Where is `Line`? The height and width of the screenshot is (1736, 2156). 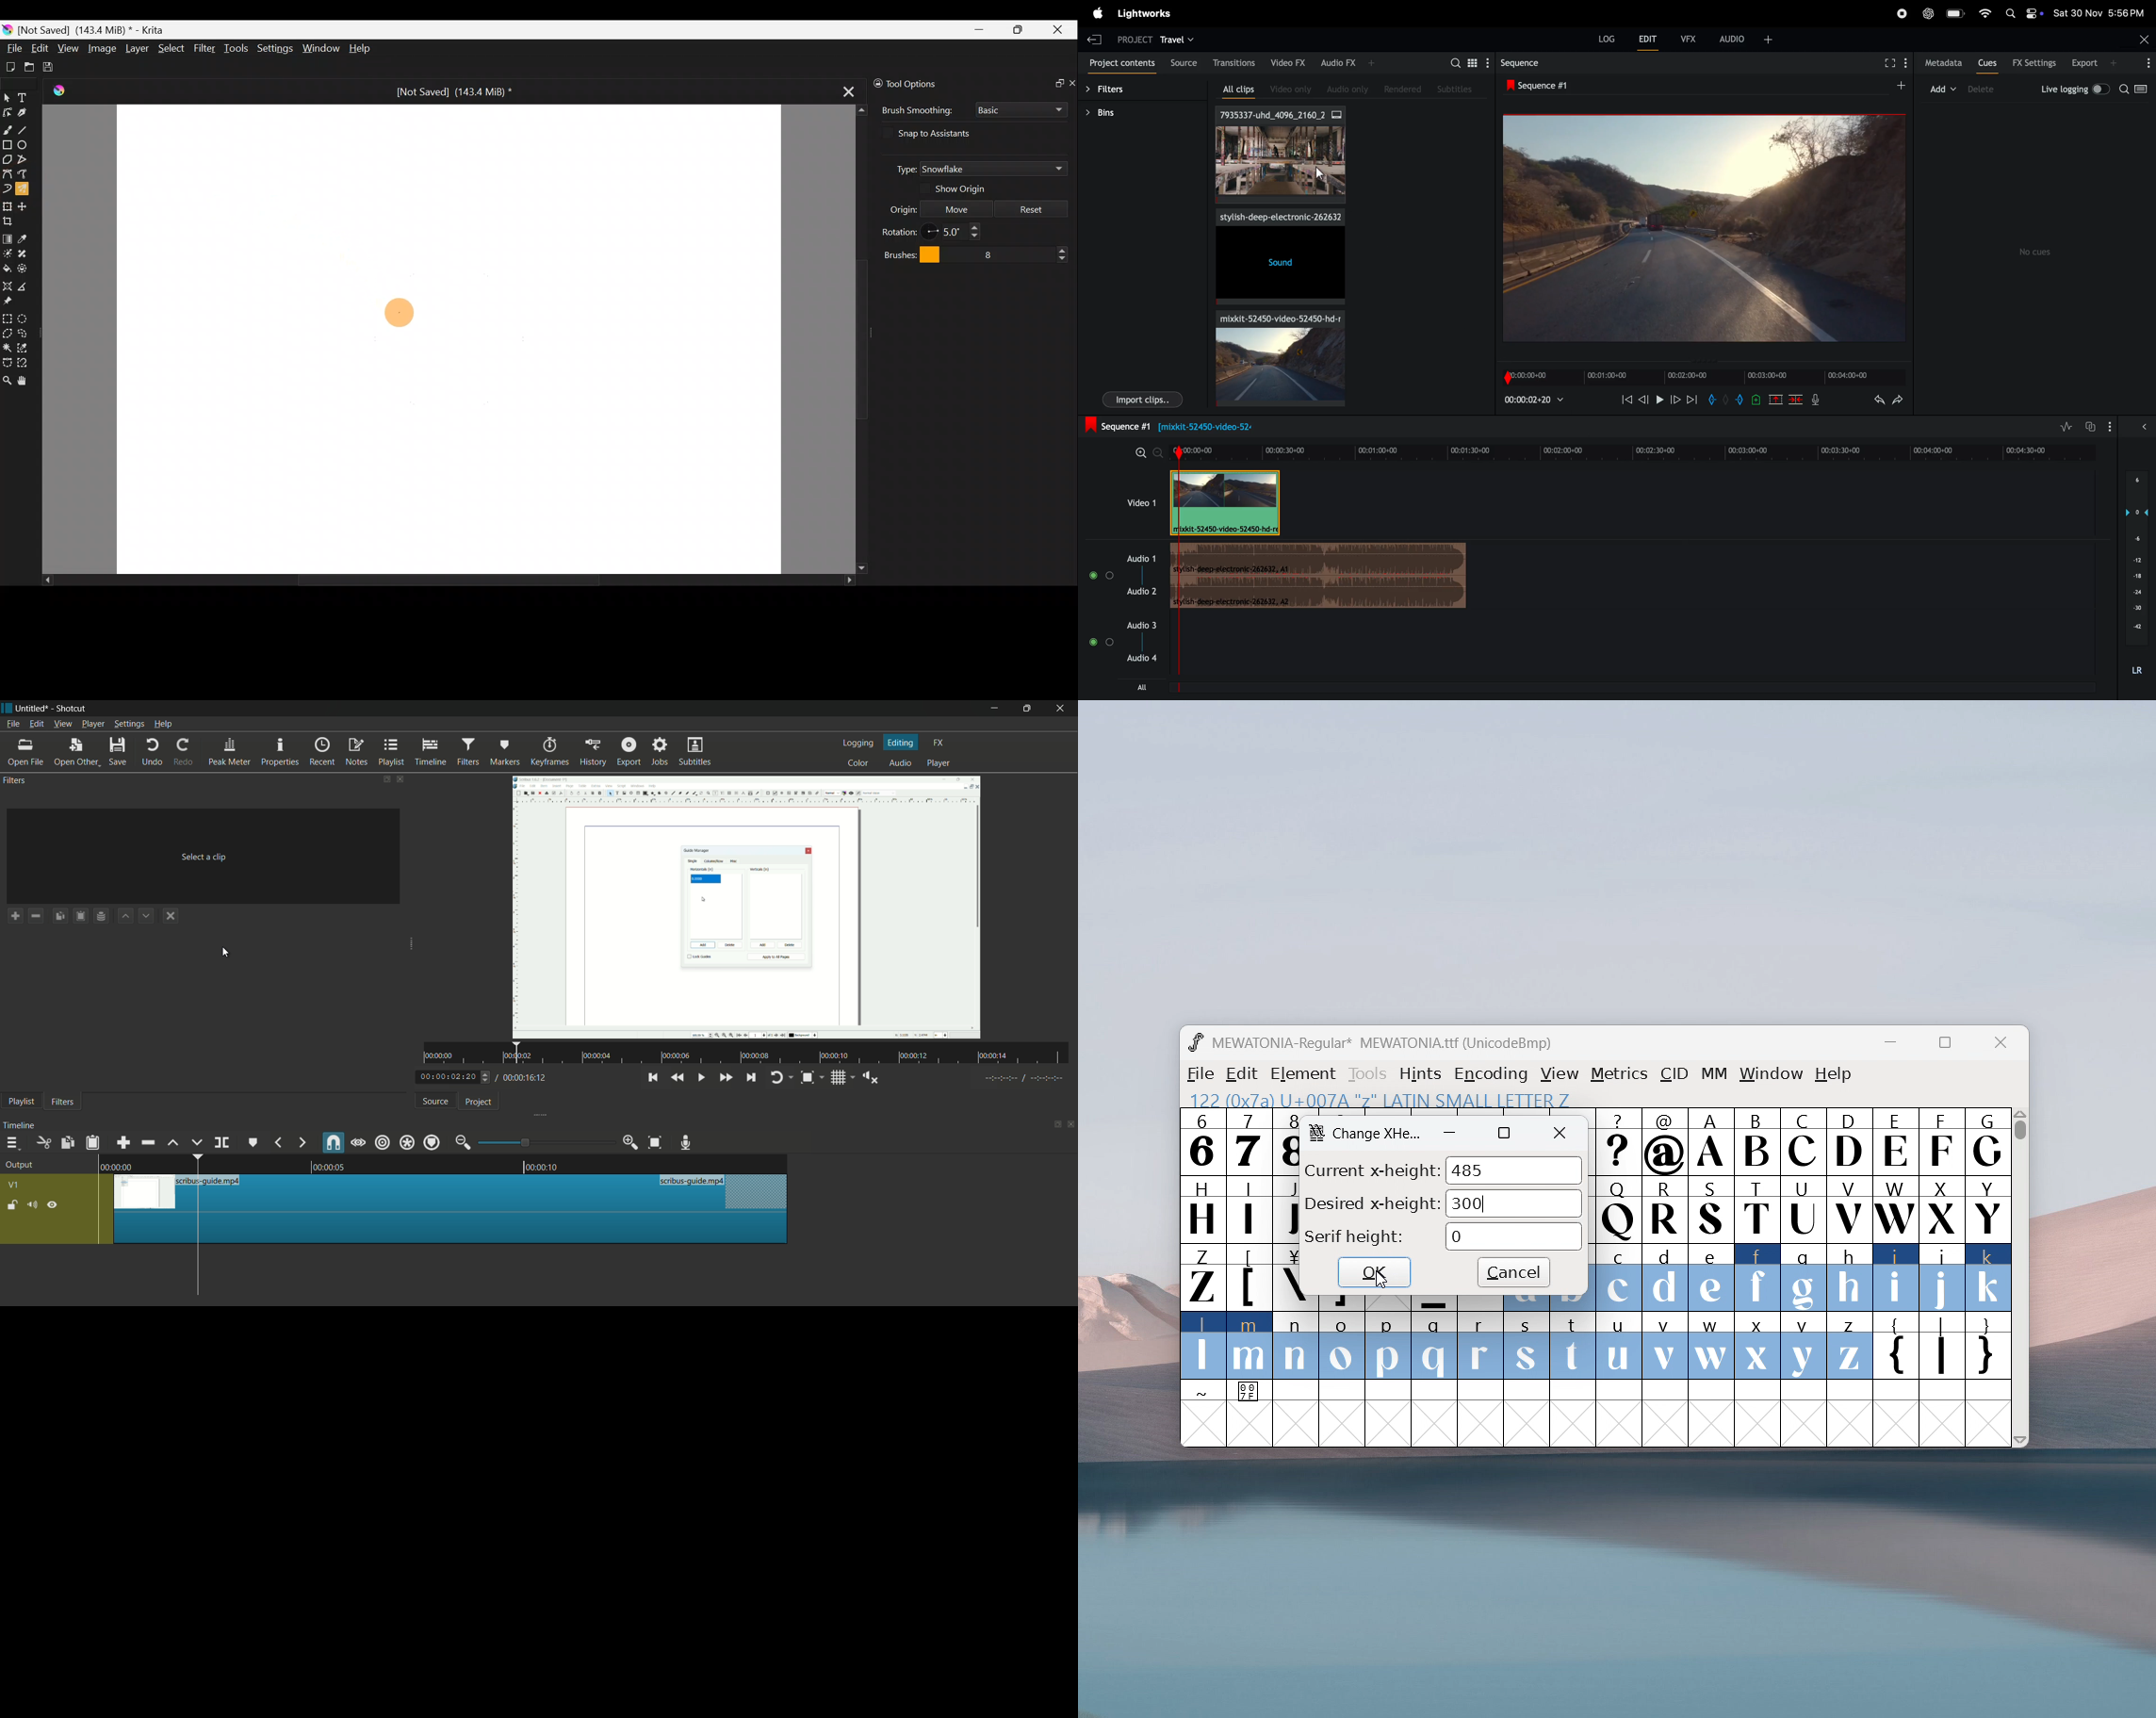 Line is located at coordinates (25, 128).